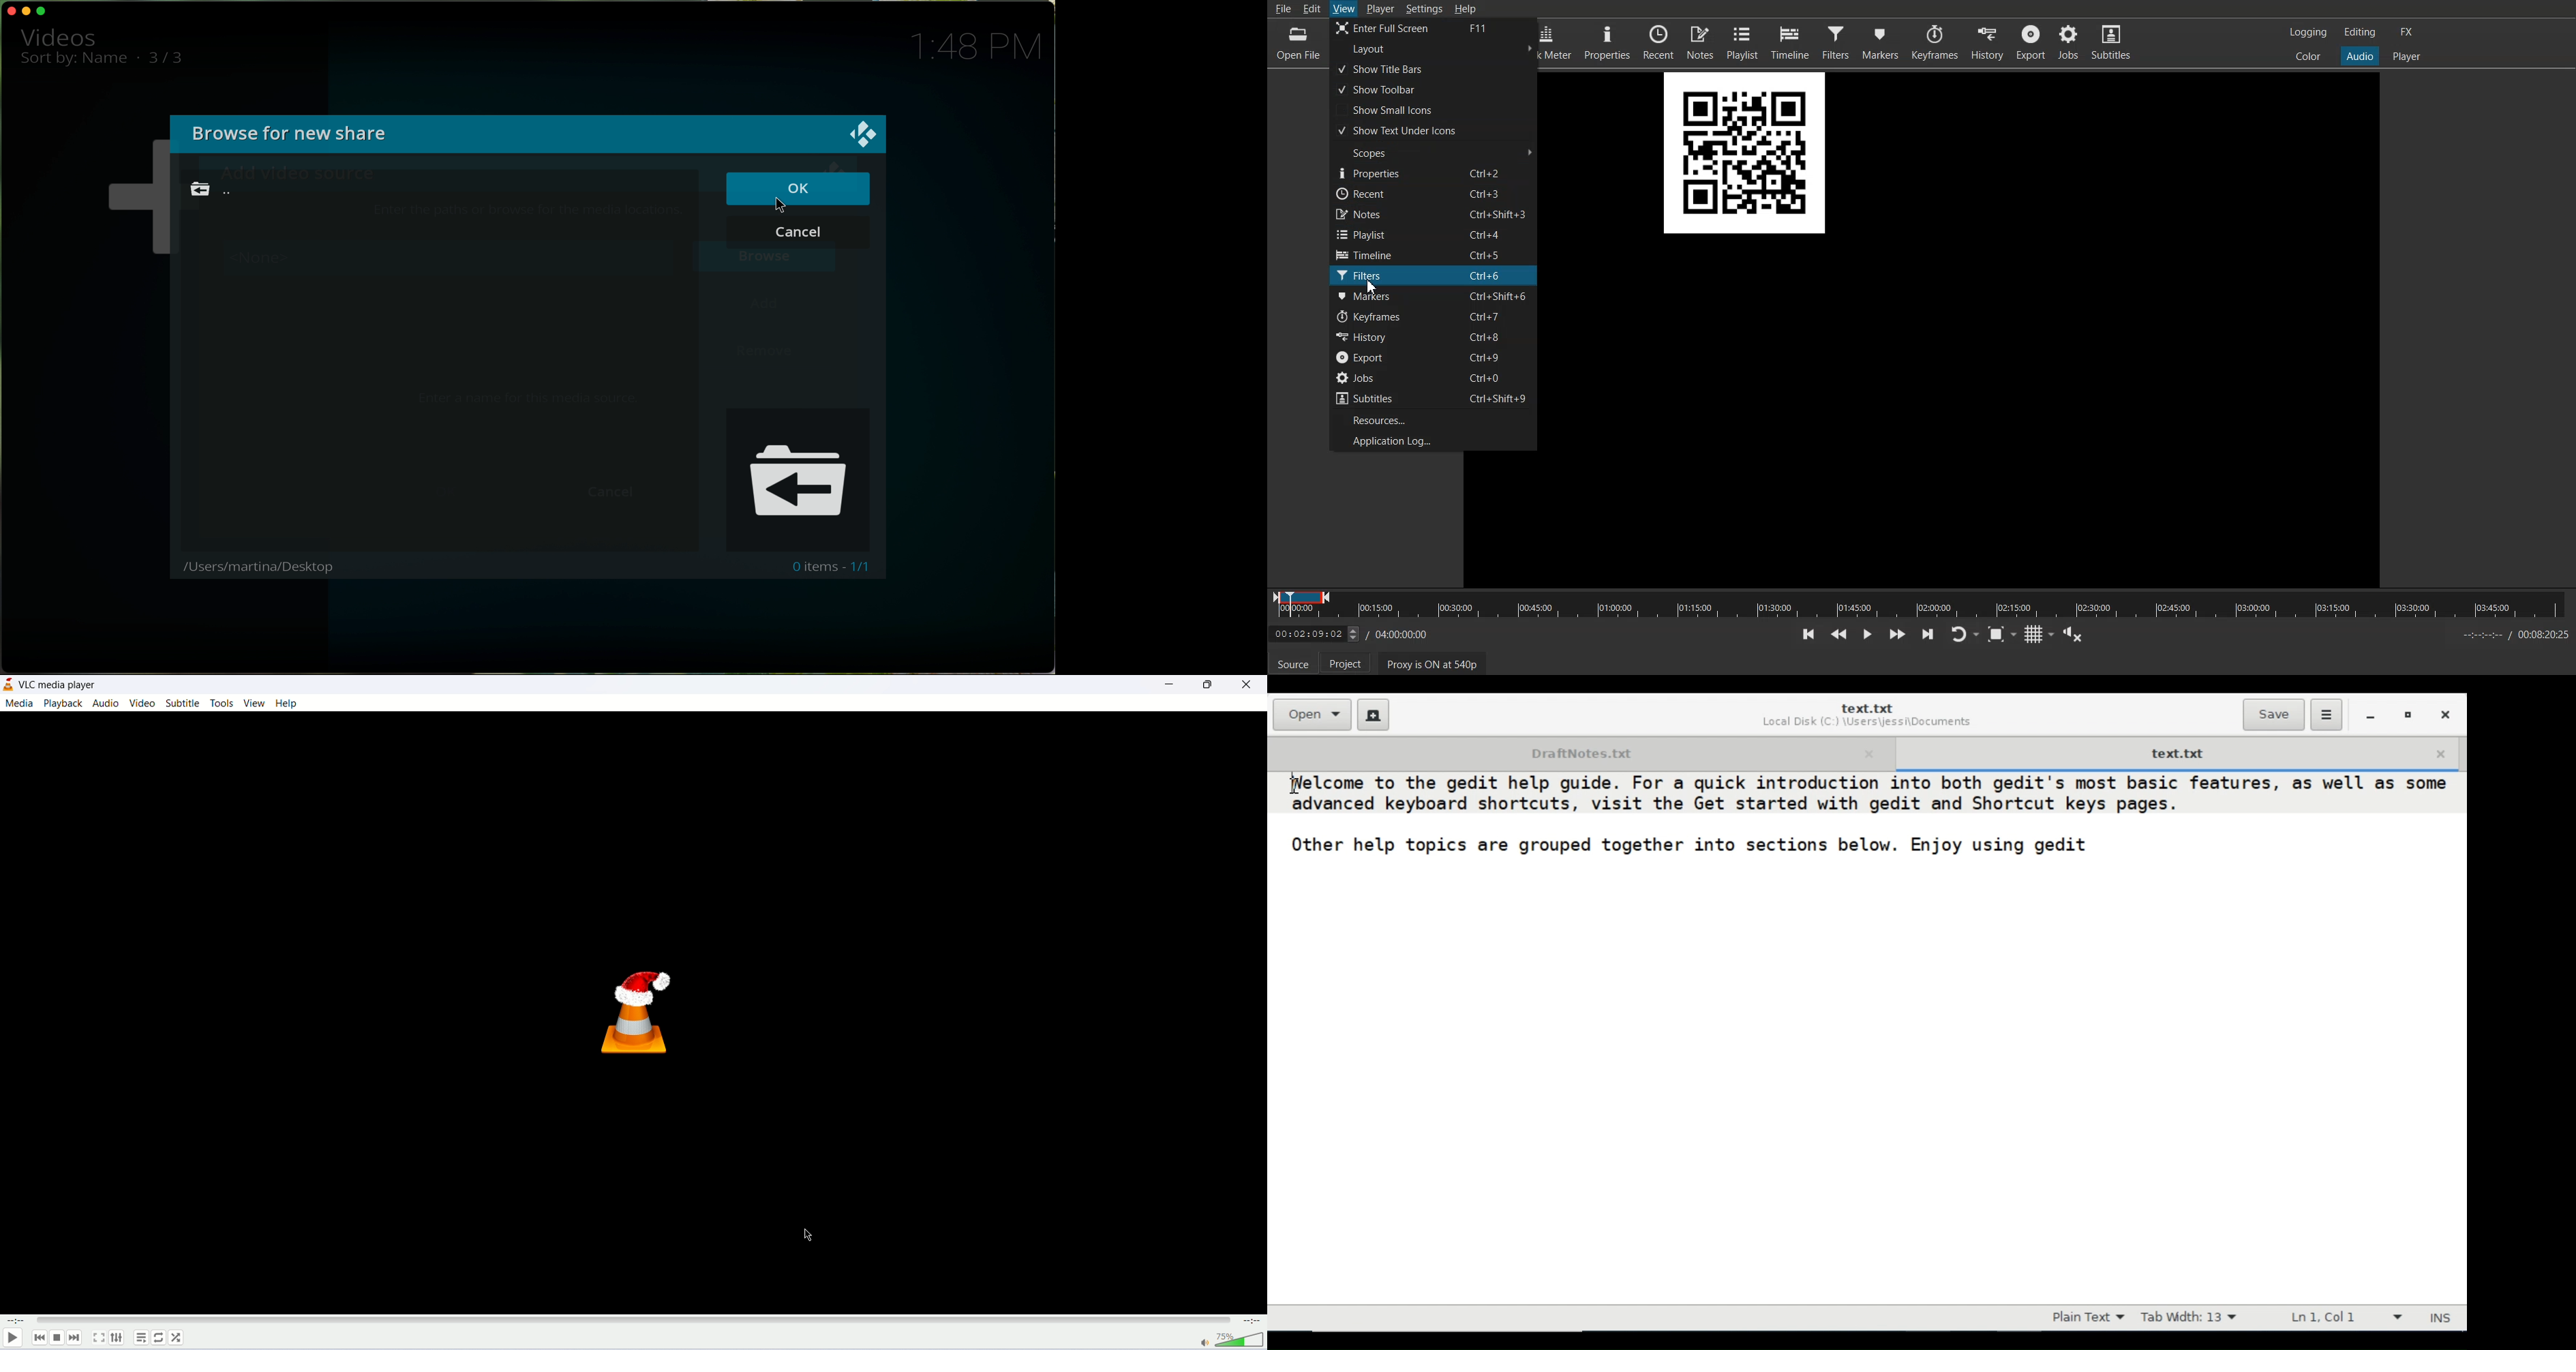 The width and height of the screenshot is (2576, 1372). Describe the element at coordinates (2444, 713) in the screenshot. I see `Close` at that location.